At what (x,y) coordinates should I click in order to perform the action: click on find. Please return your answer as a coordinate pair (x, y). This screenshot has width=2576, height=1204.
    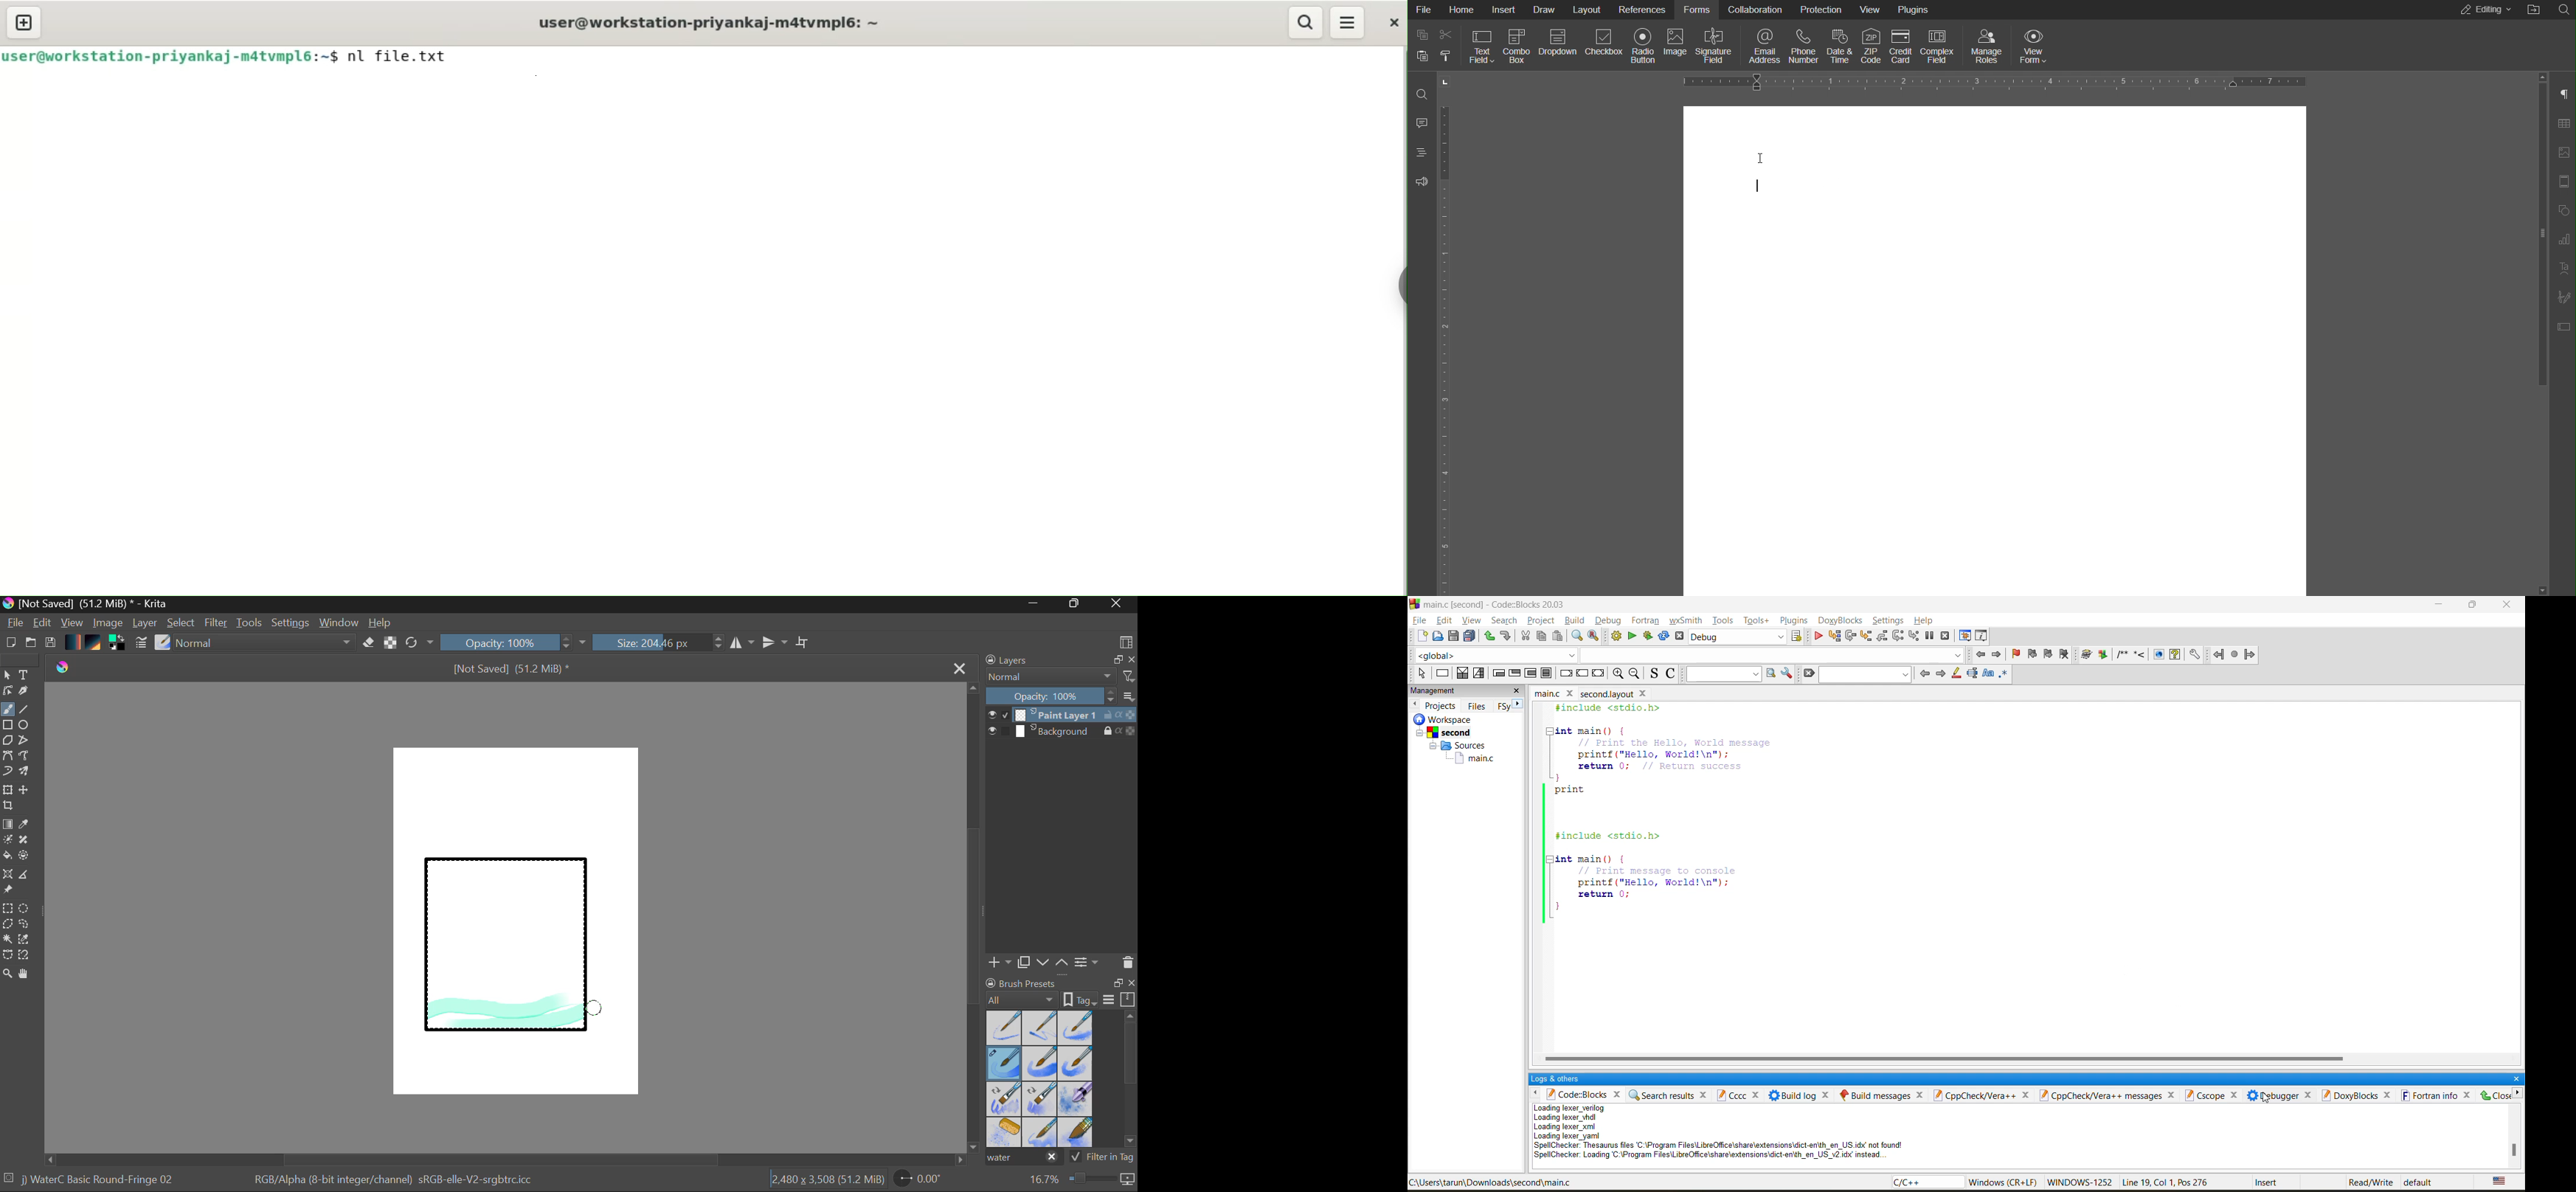
    Looking at the image, I should click on (1575, 637).